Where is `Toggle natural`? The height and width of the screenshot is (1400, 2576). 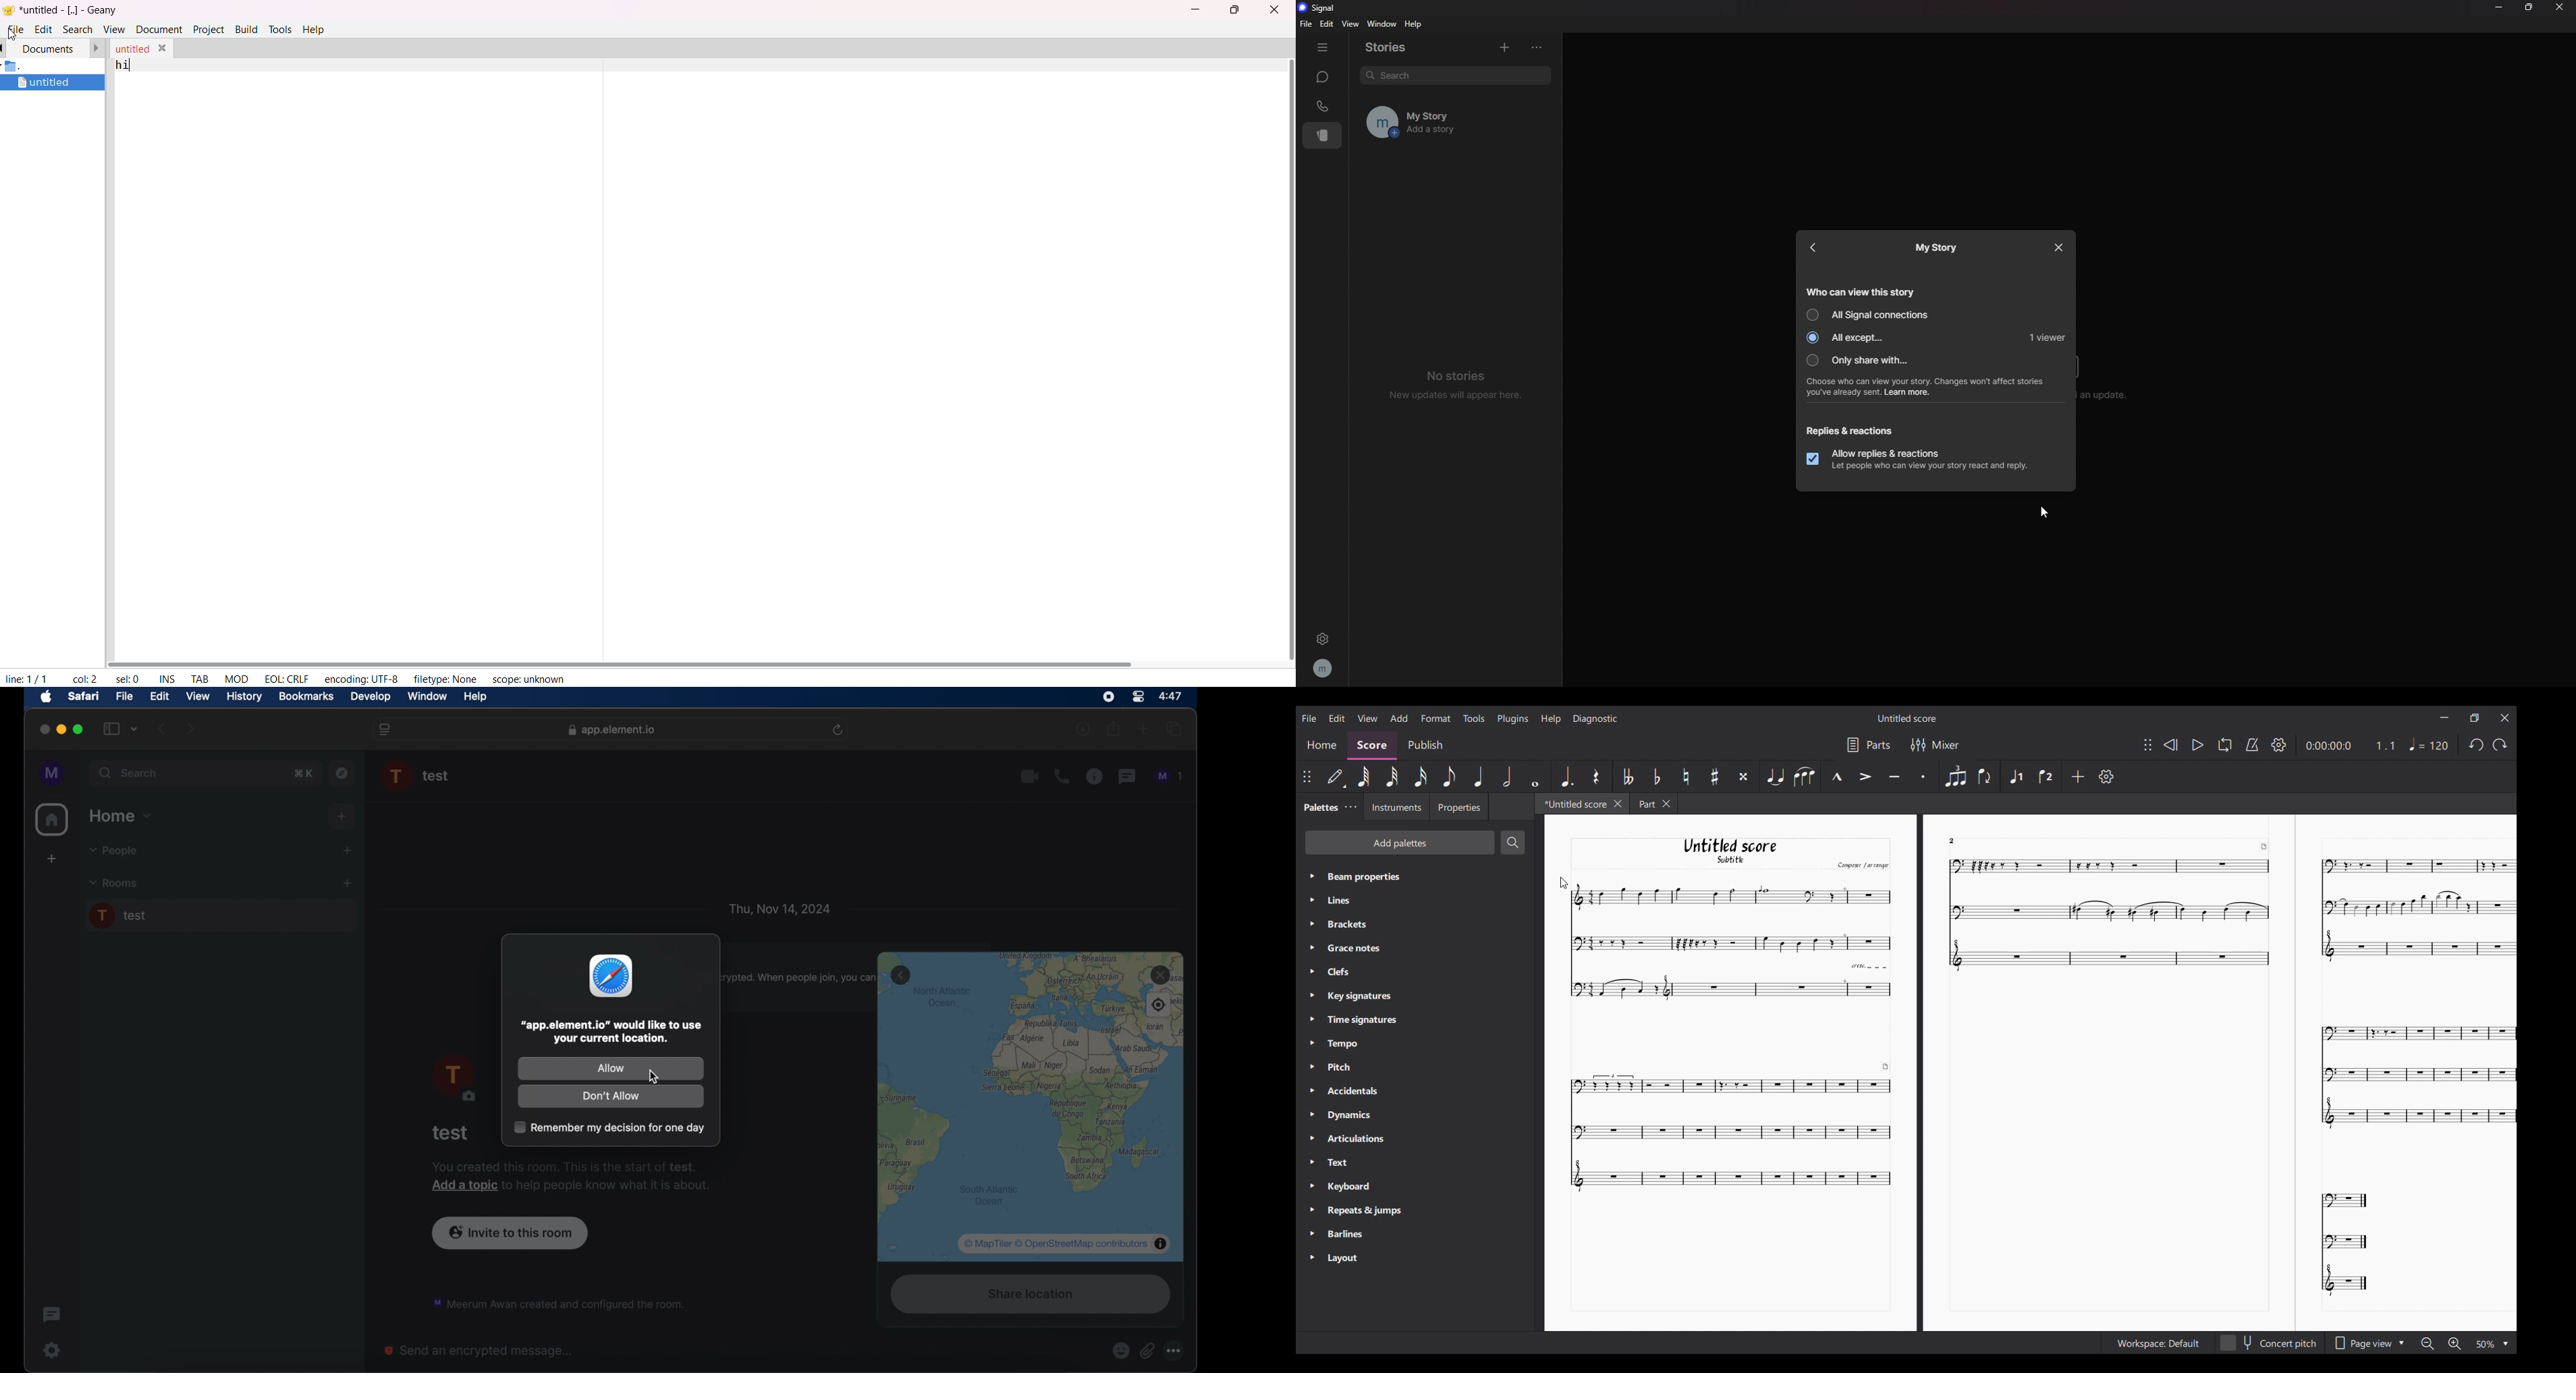
Toggle natural is located at coordinates (1686, 777).